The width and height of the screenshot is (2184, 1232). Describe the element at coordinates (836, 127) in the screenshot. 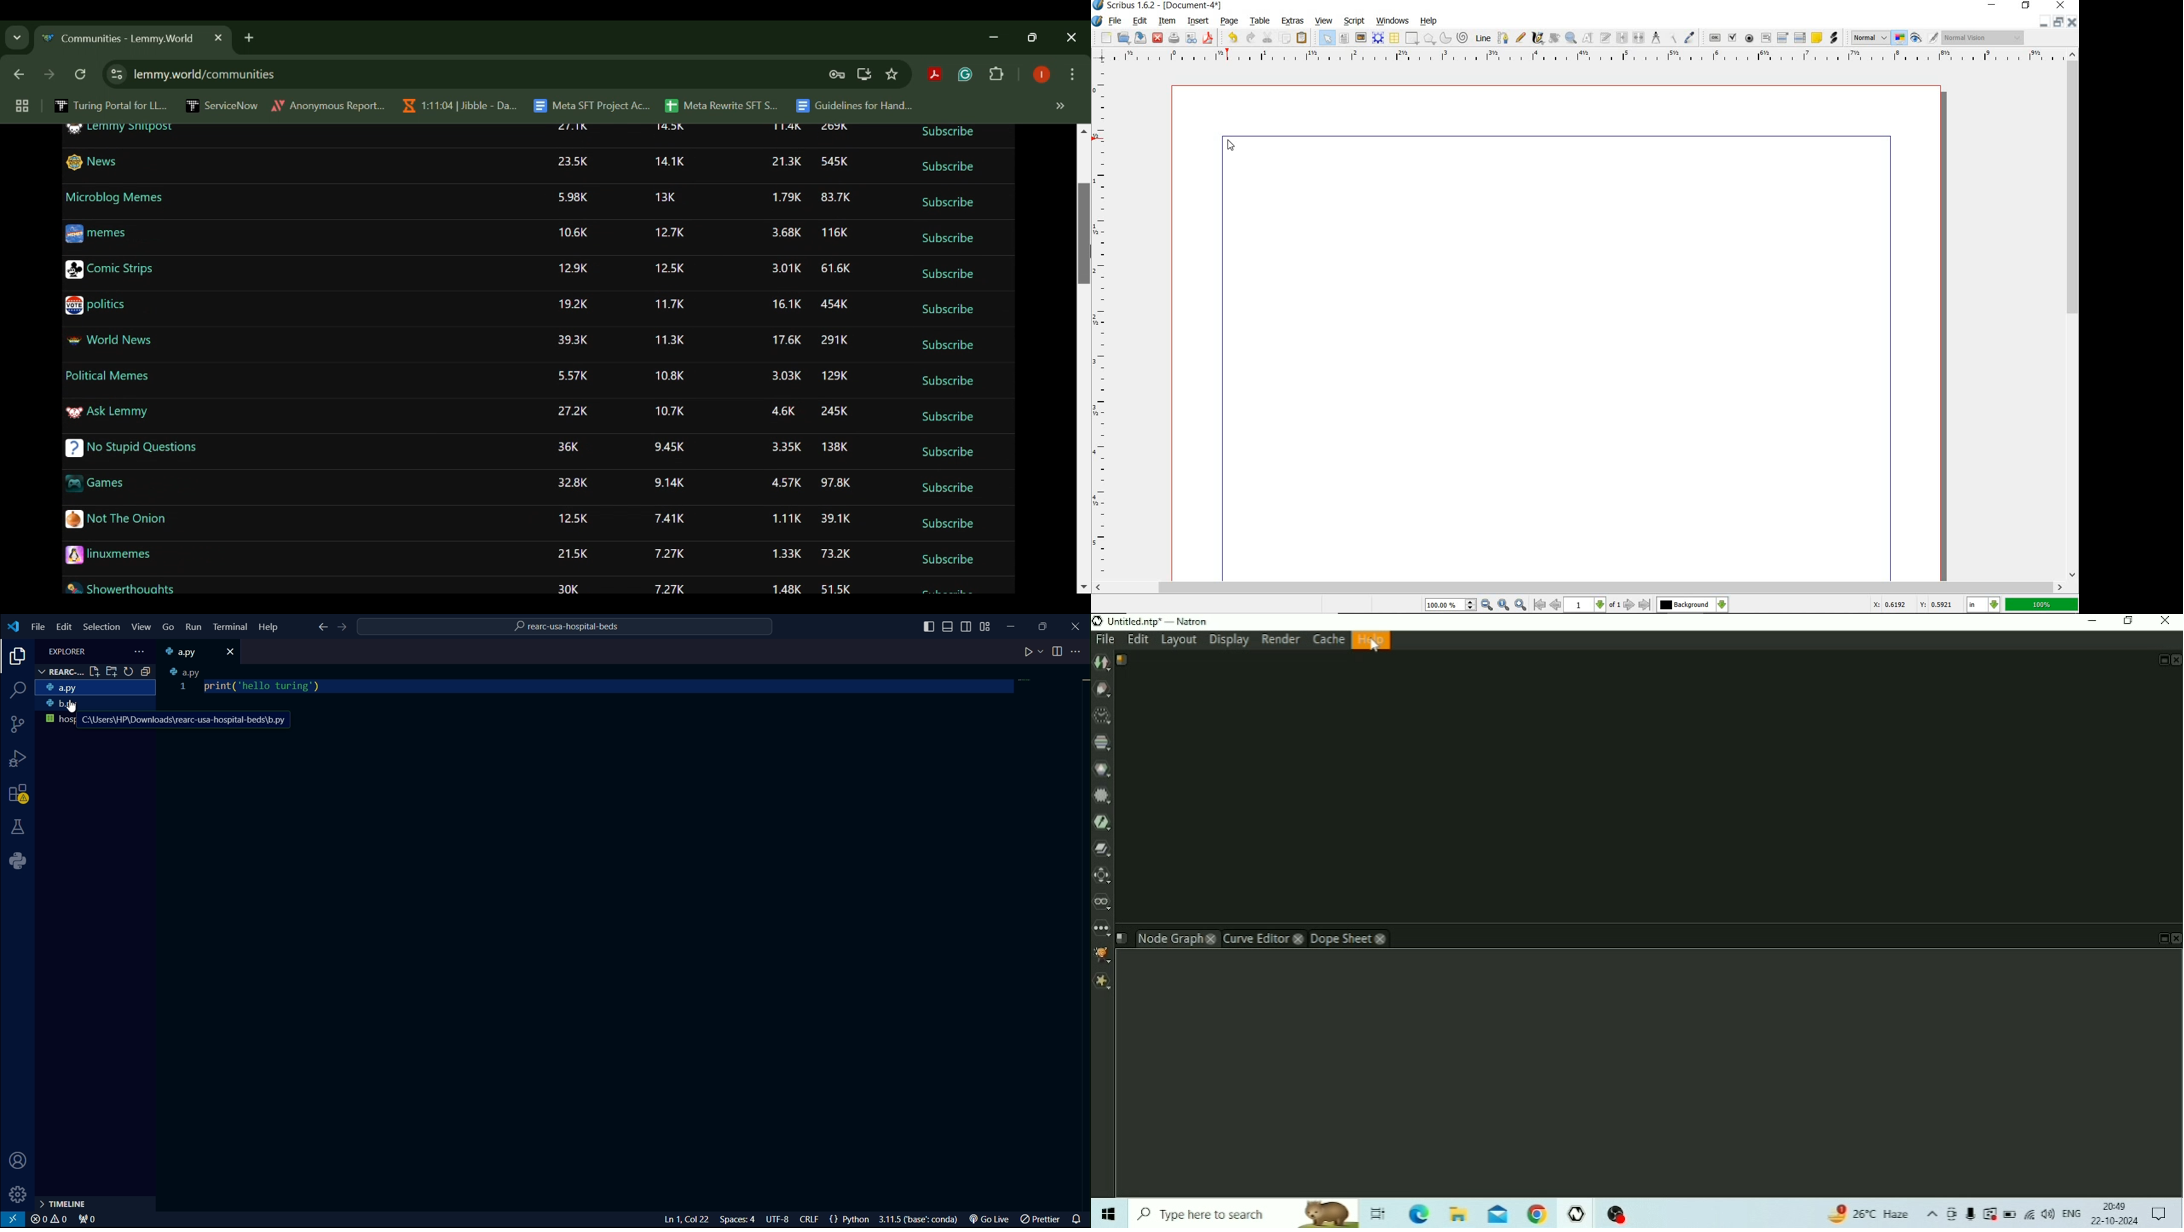

I see `269K` at that location.